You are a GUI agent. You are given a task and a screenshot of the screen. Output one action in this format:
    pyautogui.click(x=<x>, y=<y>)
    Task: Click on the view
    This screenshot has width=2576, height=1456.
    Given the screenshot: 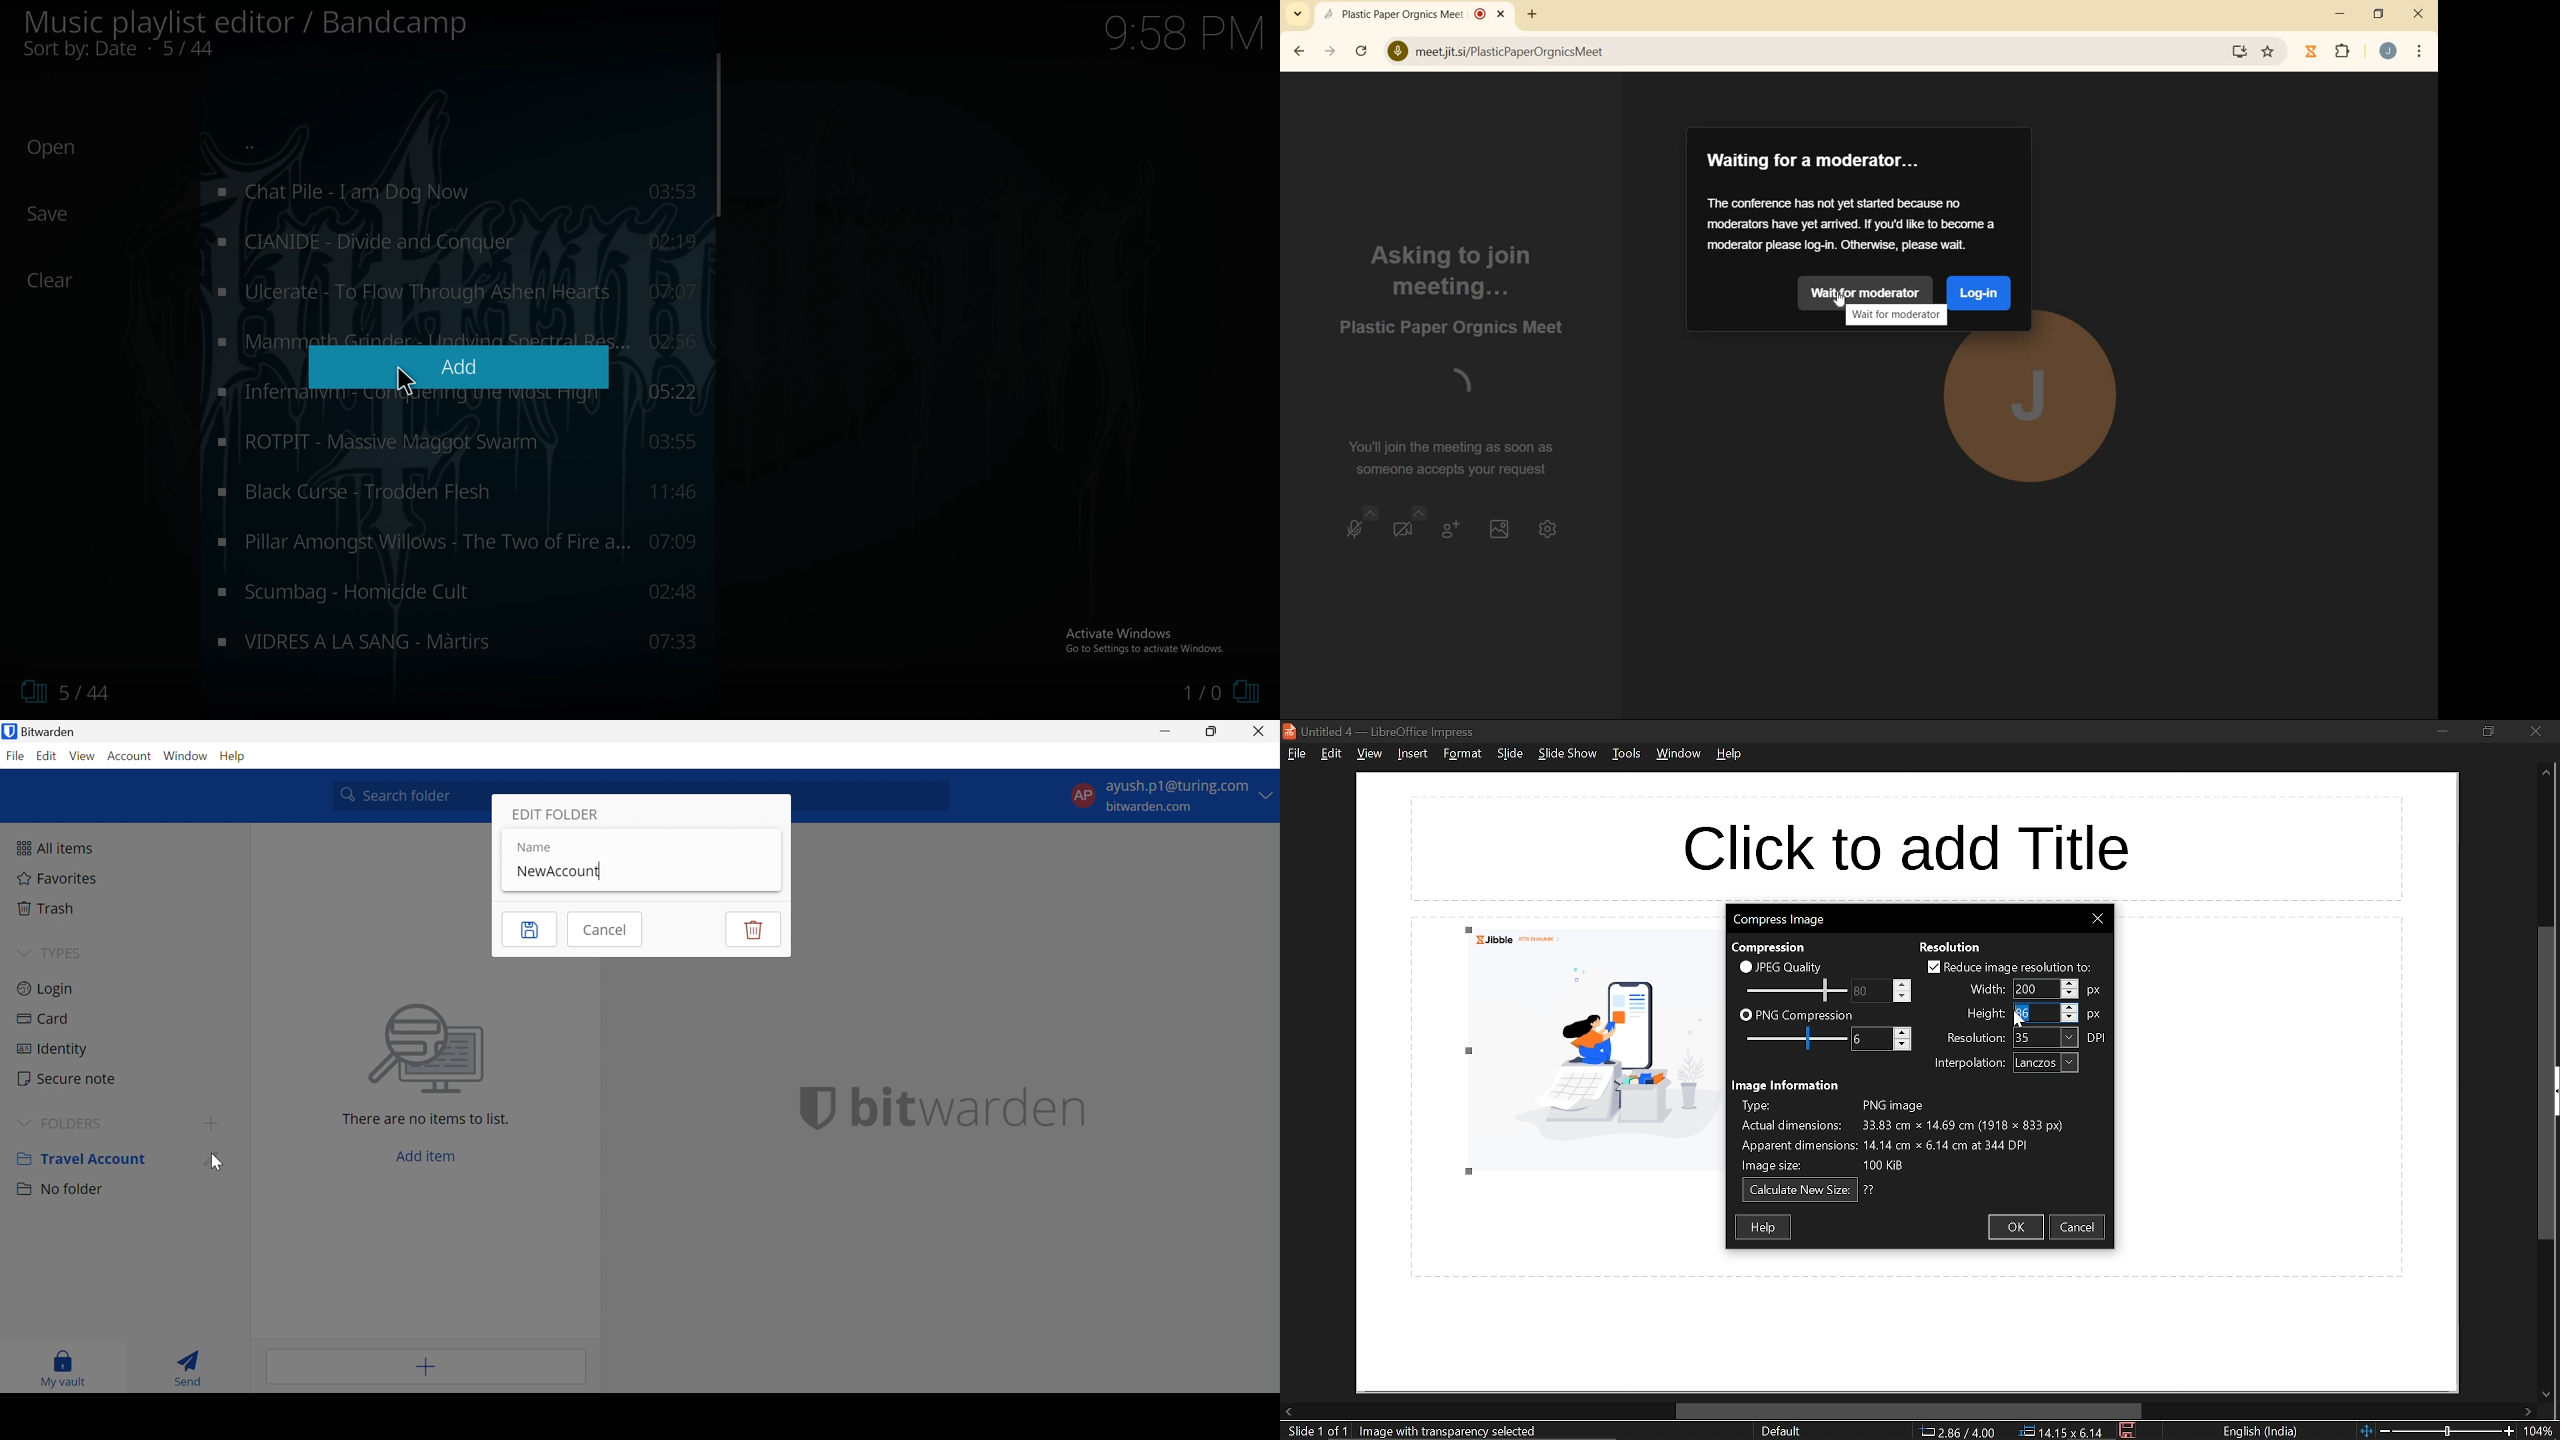 What is the action you would take?
    pyautogui.click(x=1369, y=755)
    